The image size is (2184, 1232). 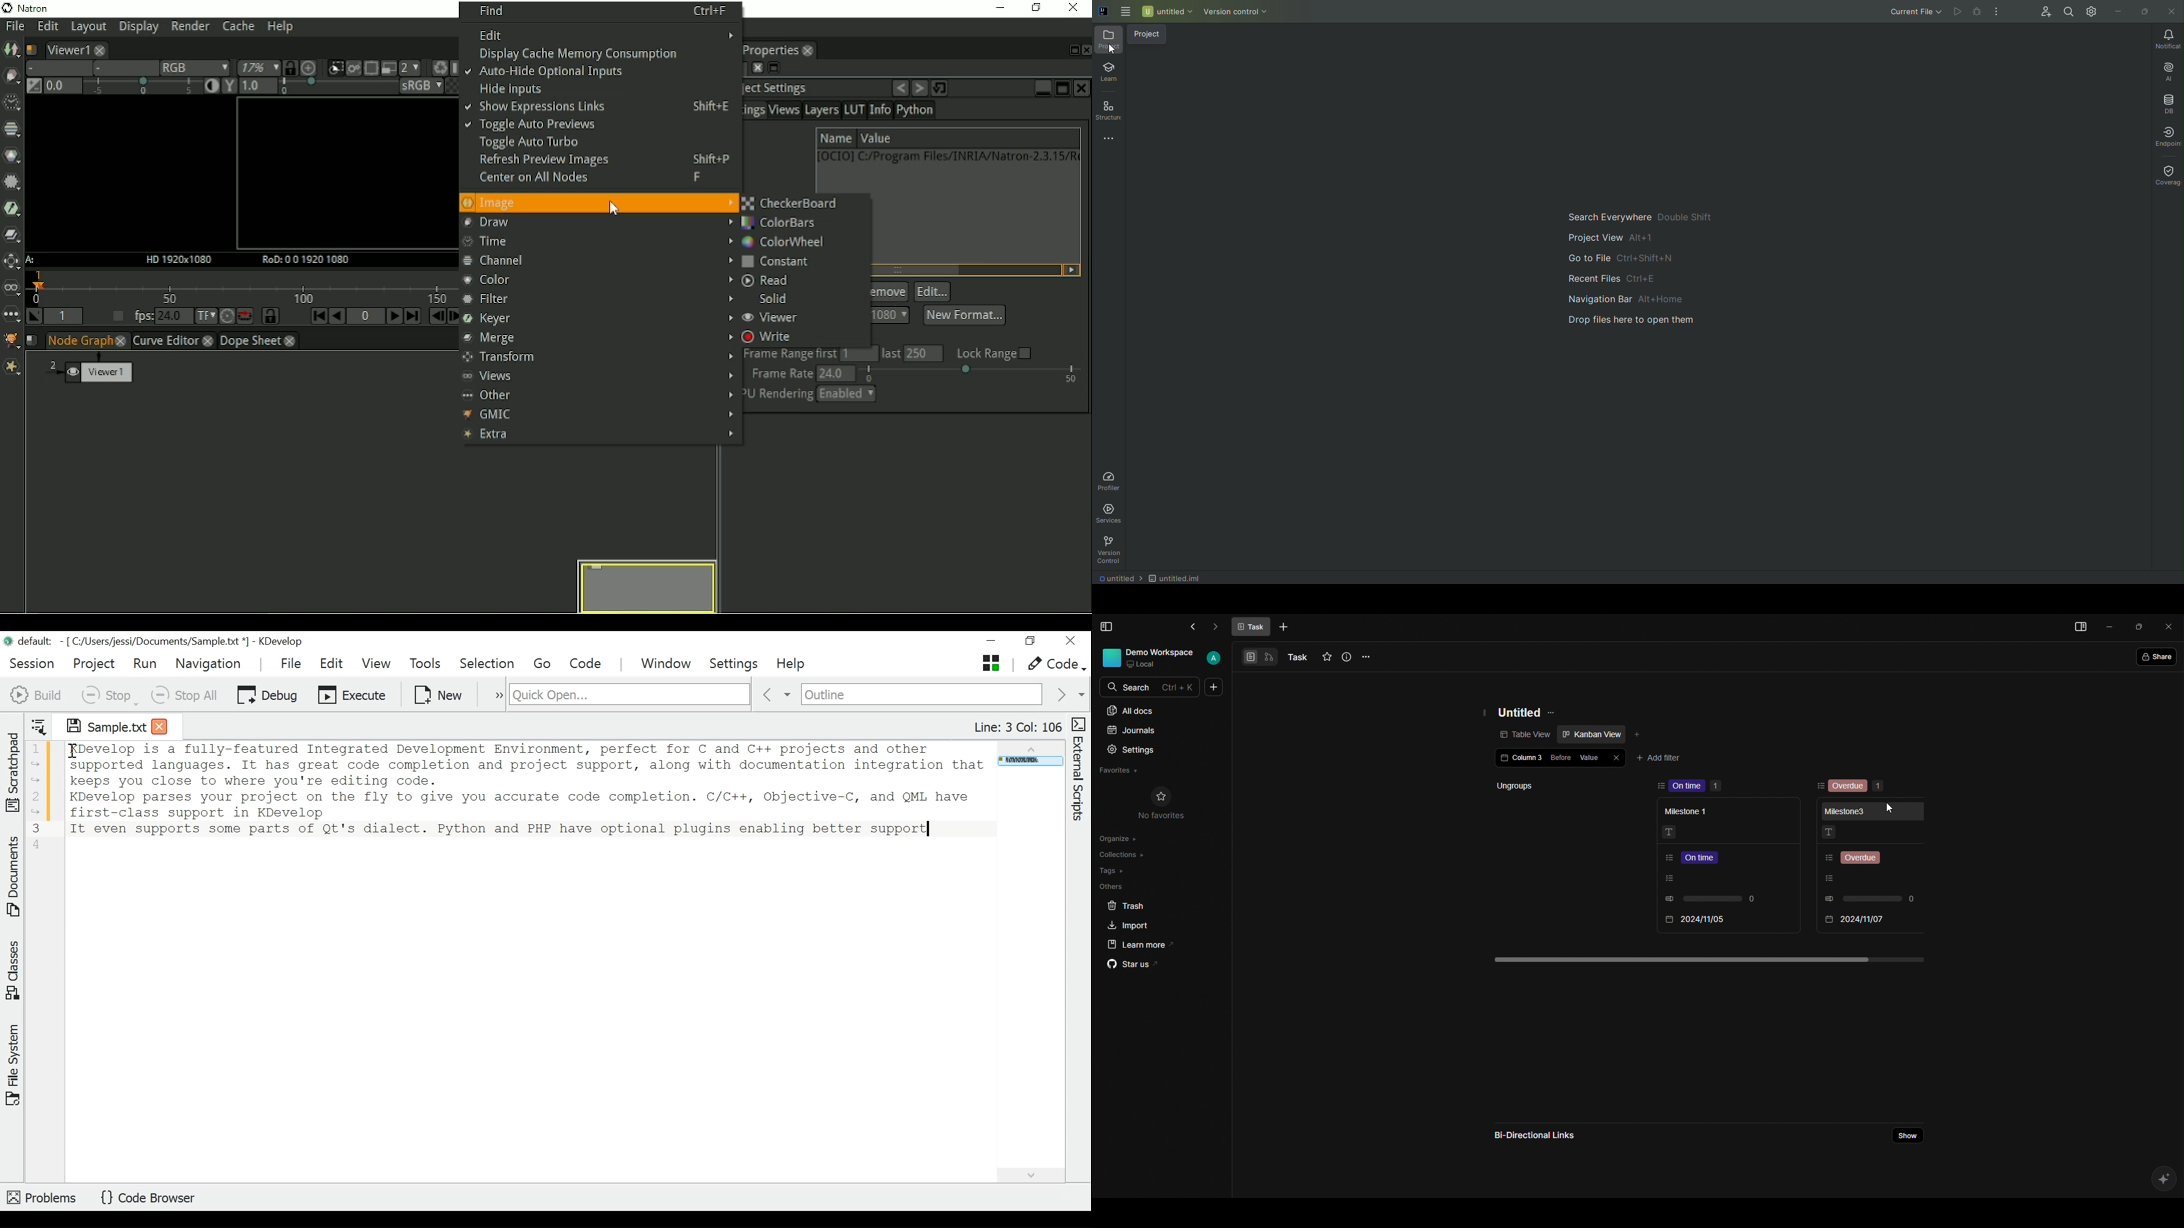 What do you see at coordinates (1615, 757) in the screenshot?
I see `Close` at bounding box center [1615, 757].